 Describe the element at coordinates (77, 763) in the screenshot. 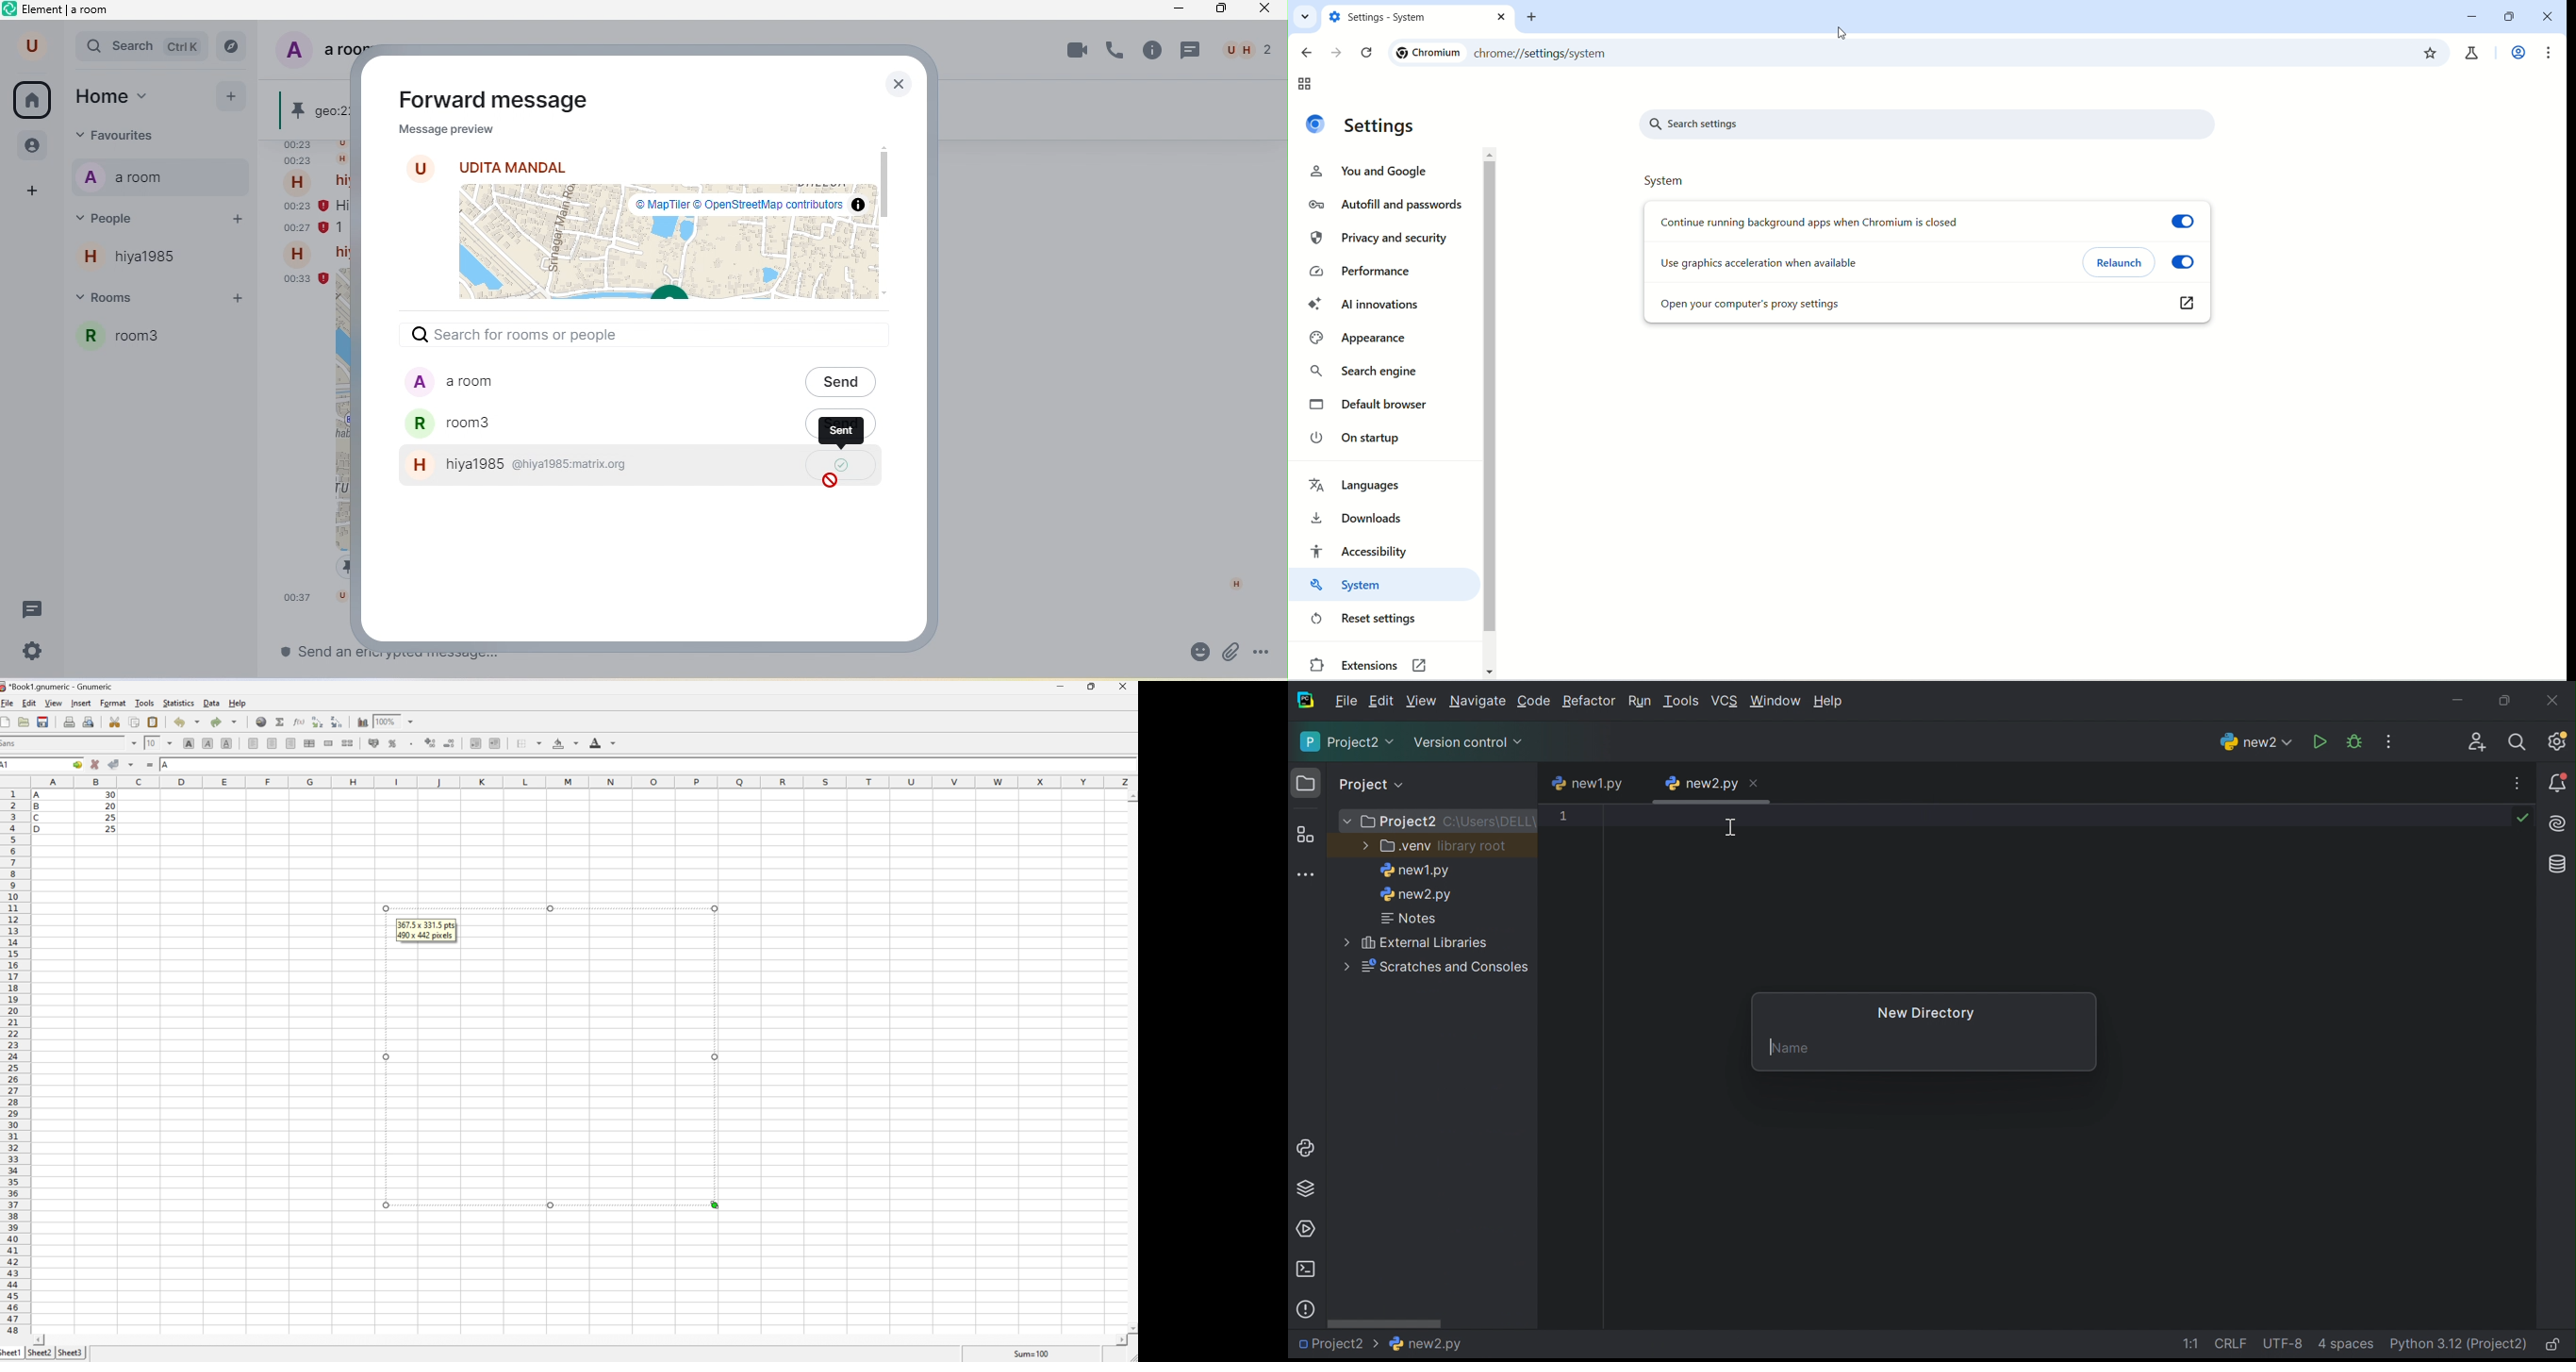

I see `Go to` at that location.